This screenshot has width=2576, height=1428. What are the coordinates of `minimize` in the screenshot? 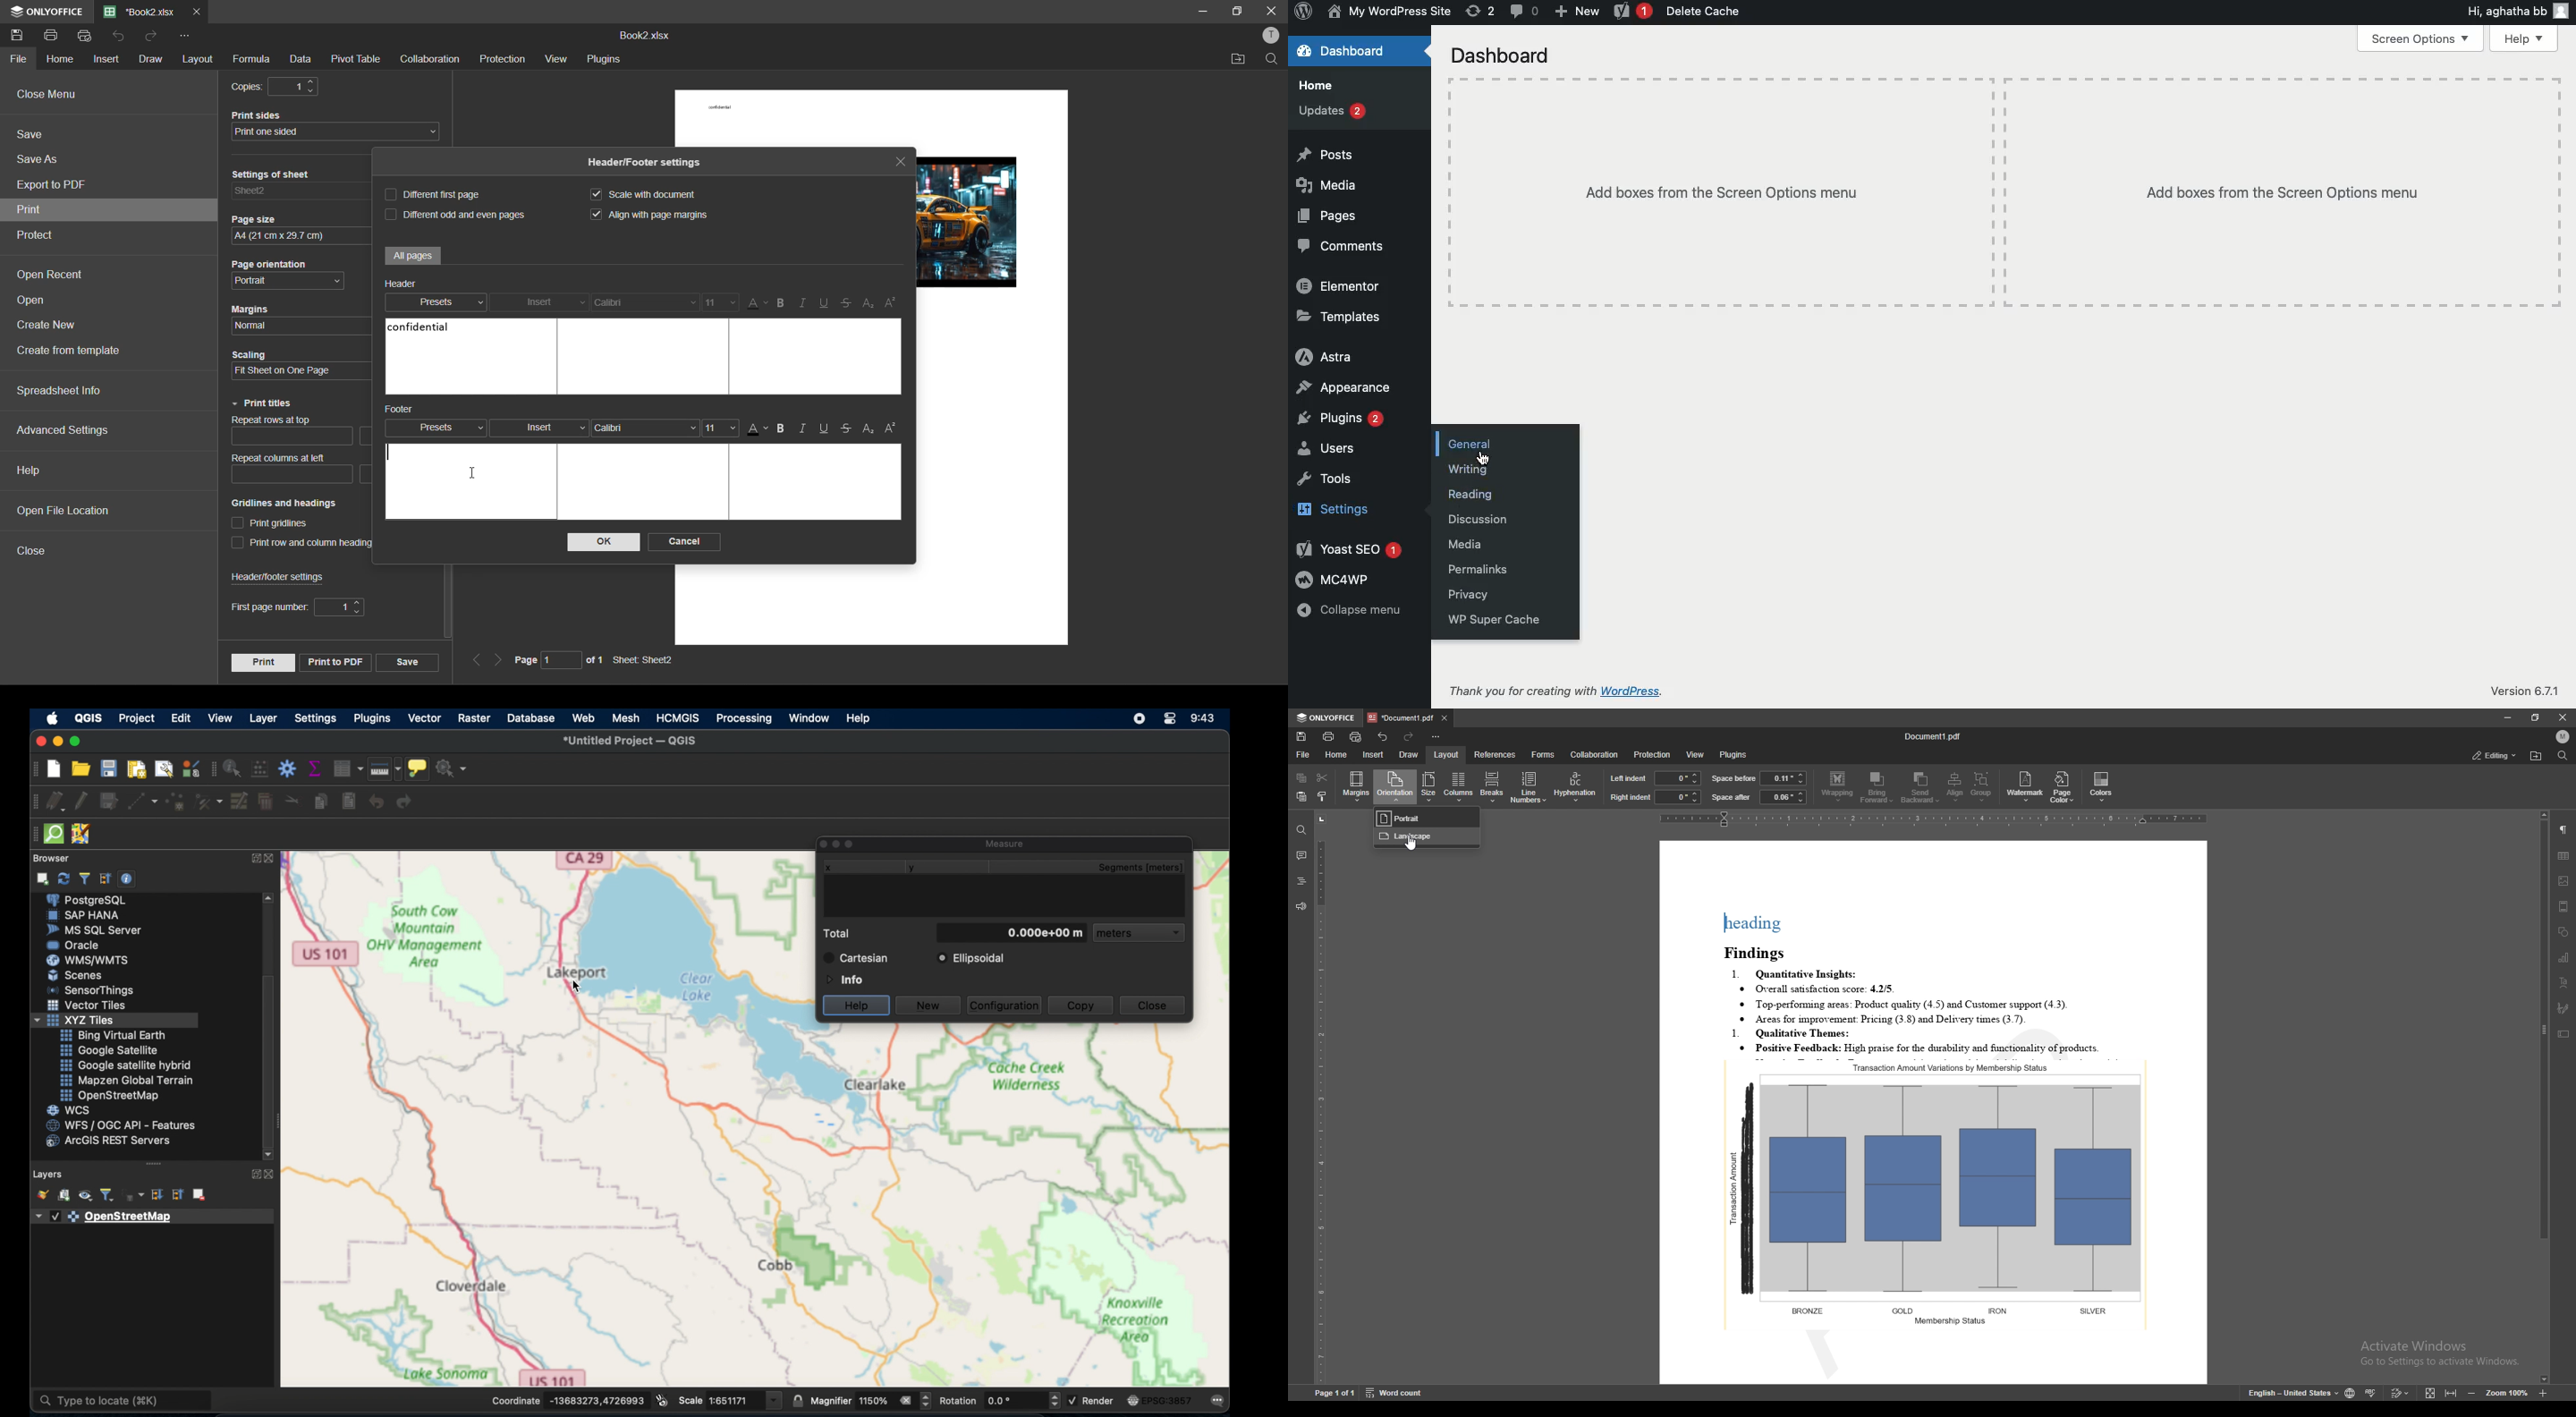 It's located at (2507, 717).